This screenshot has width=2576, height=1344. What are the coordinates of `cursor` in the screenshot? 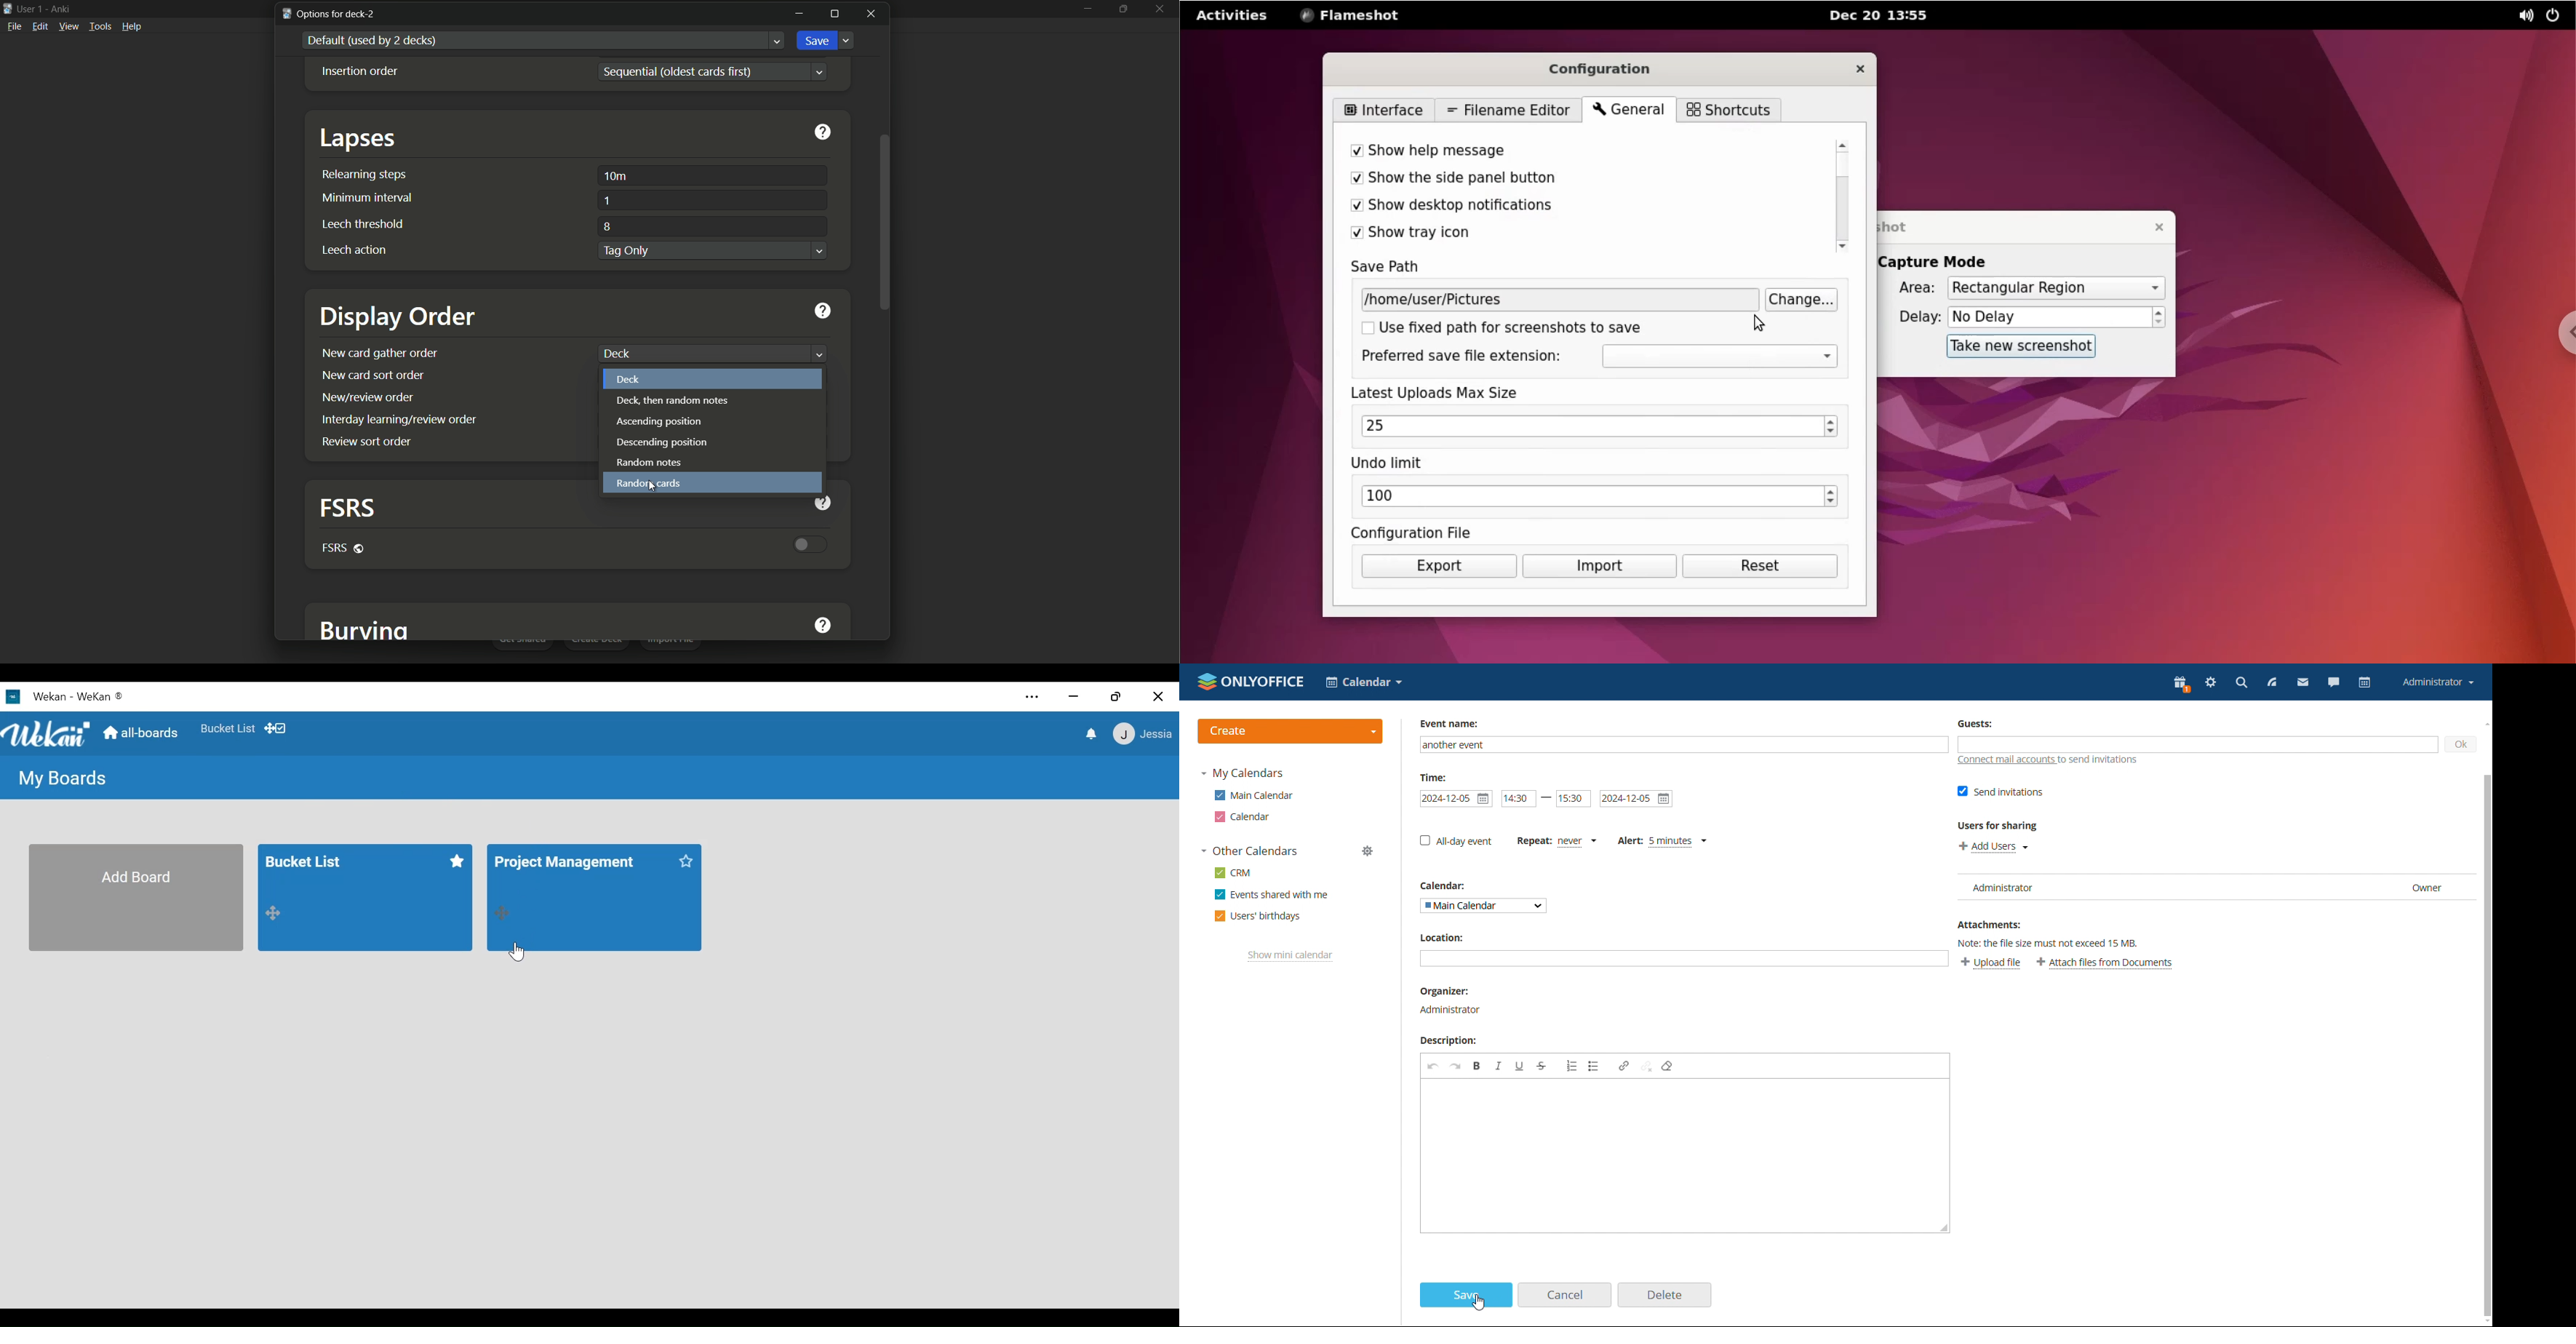 It's located at (651, 488).